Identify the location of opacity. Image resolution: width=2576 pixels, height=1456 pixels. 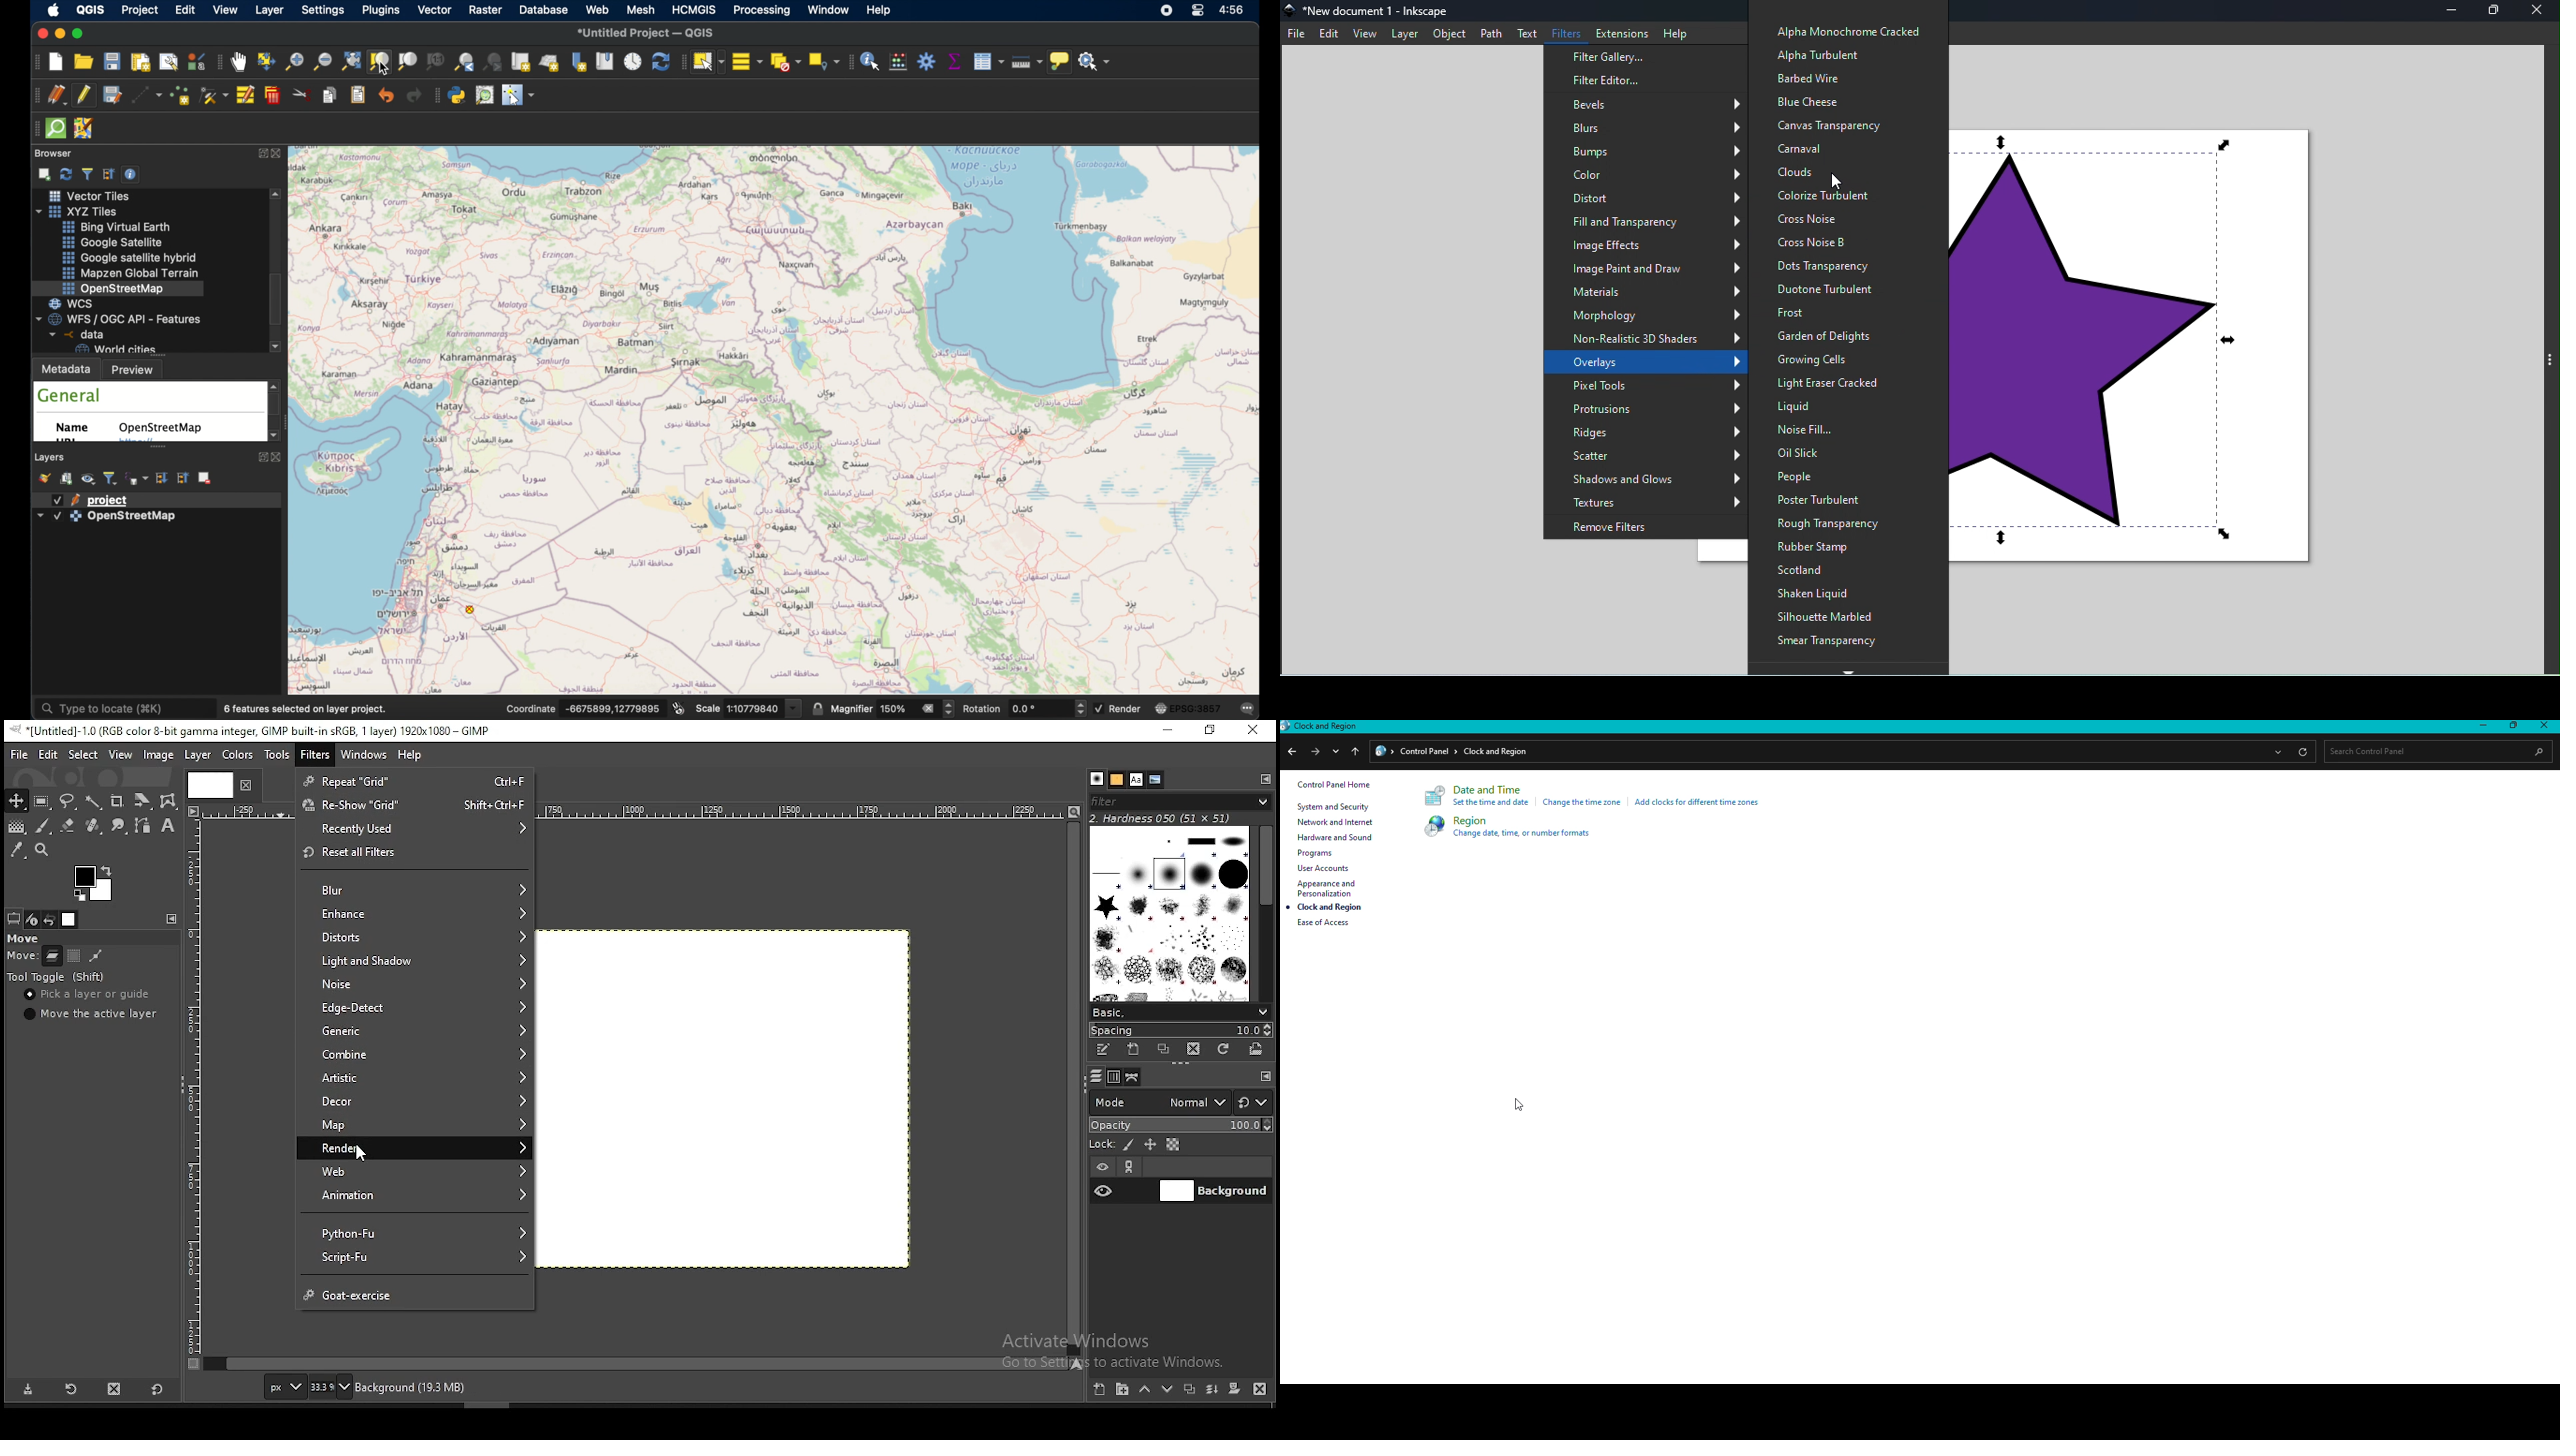
(1183, 1125).